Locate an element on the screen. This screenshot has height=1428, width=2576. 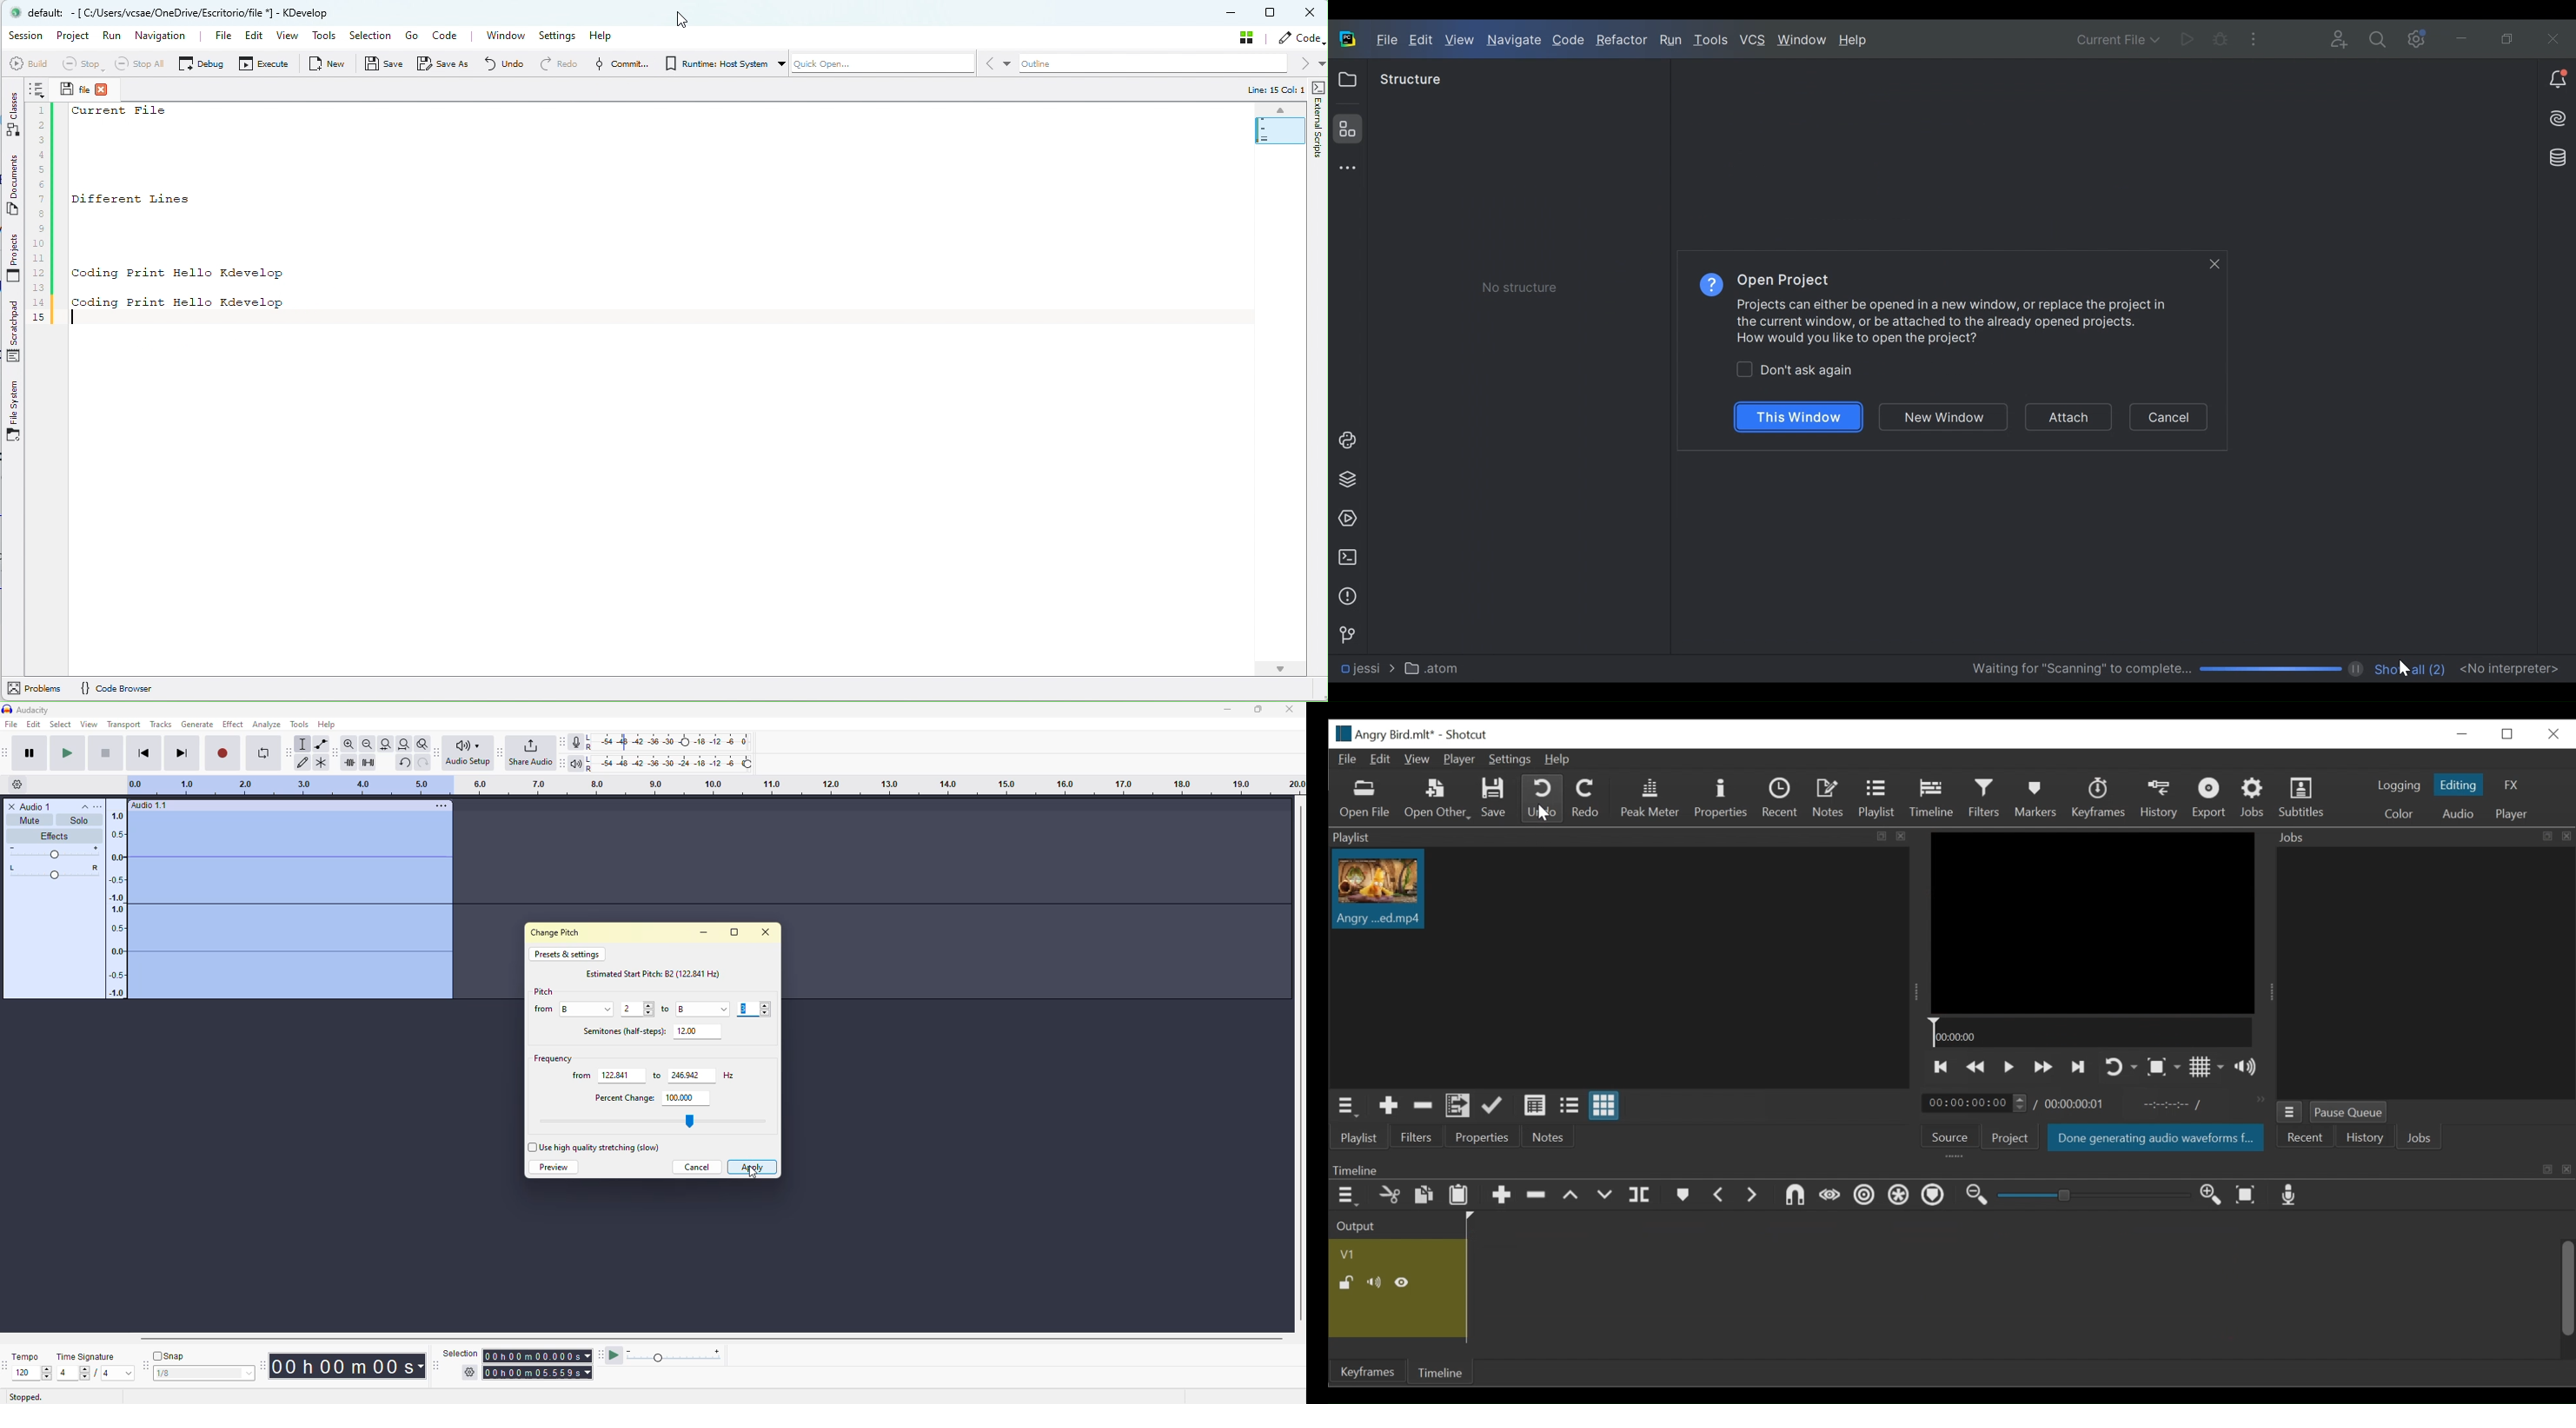
Ripple is located at coordinates (1864, 1195).